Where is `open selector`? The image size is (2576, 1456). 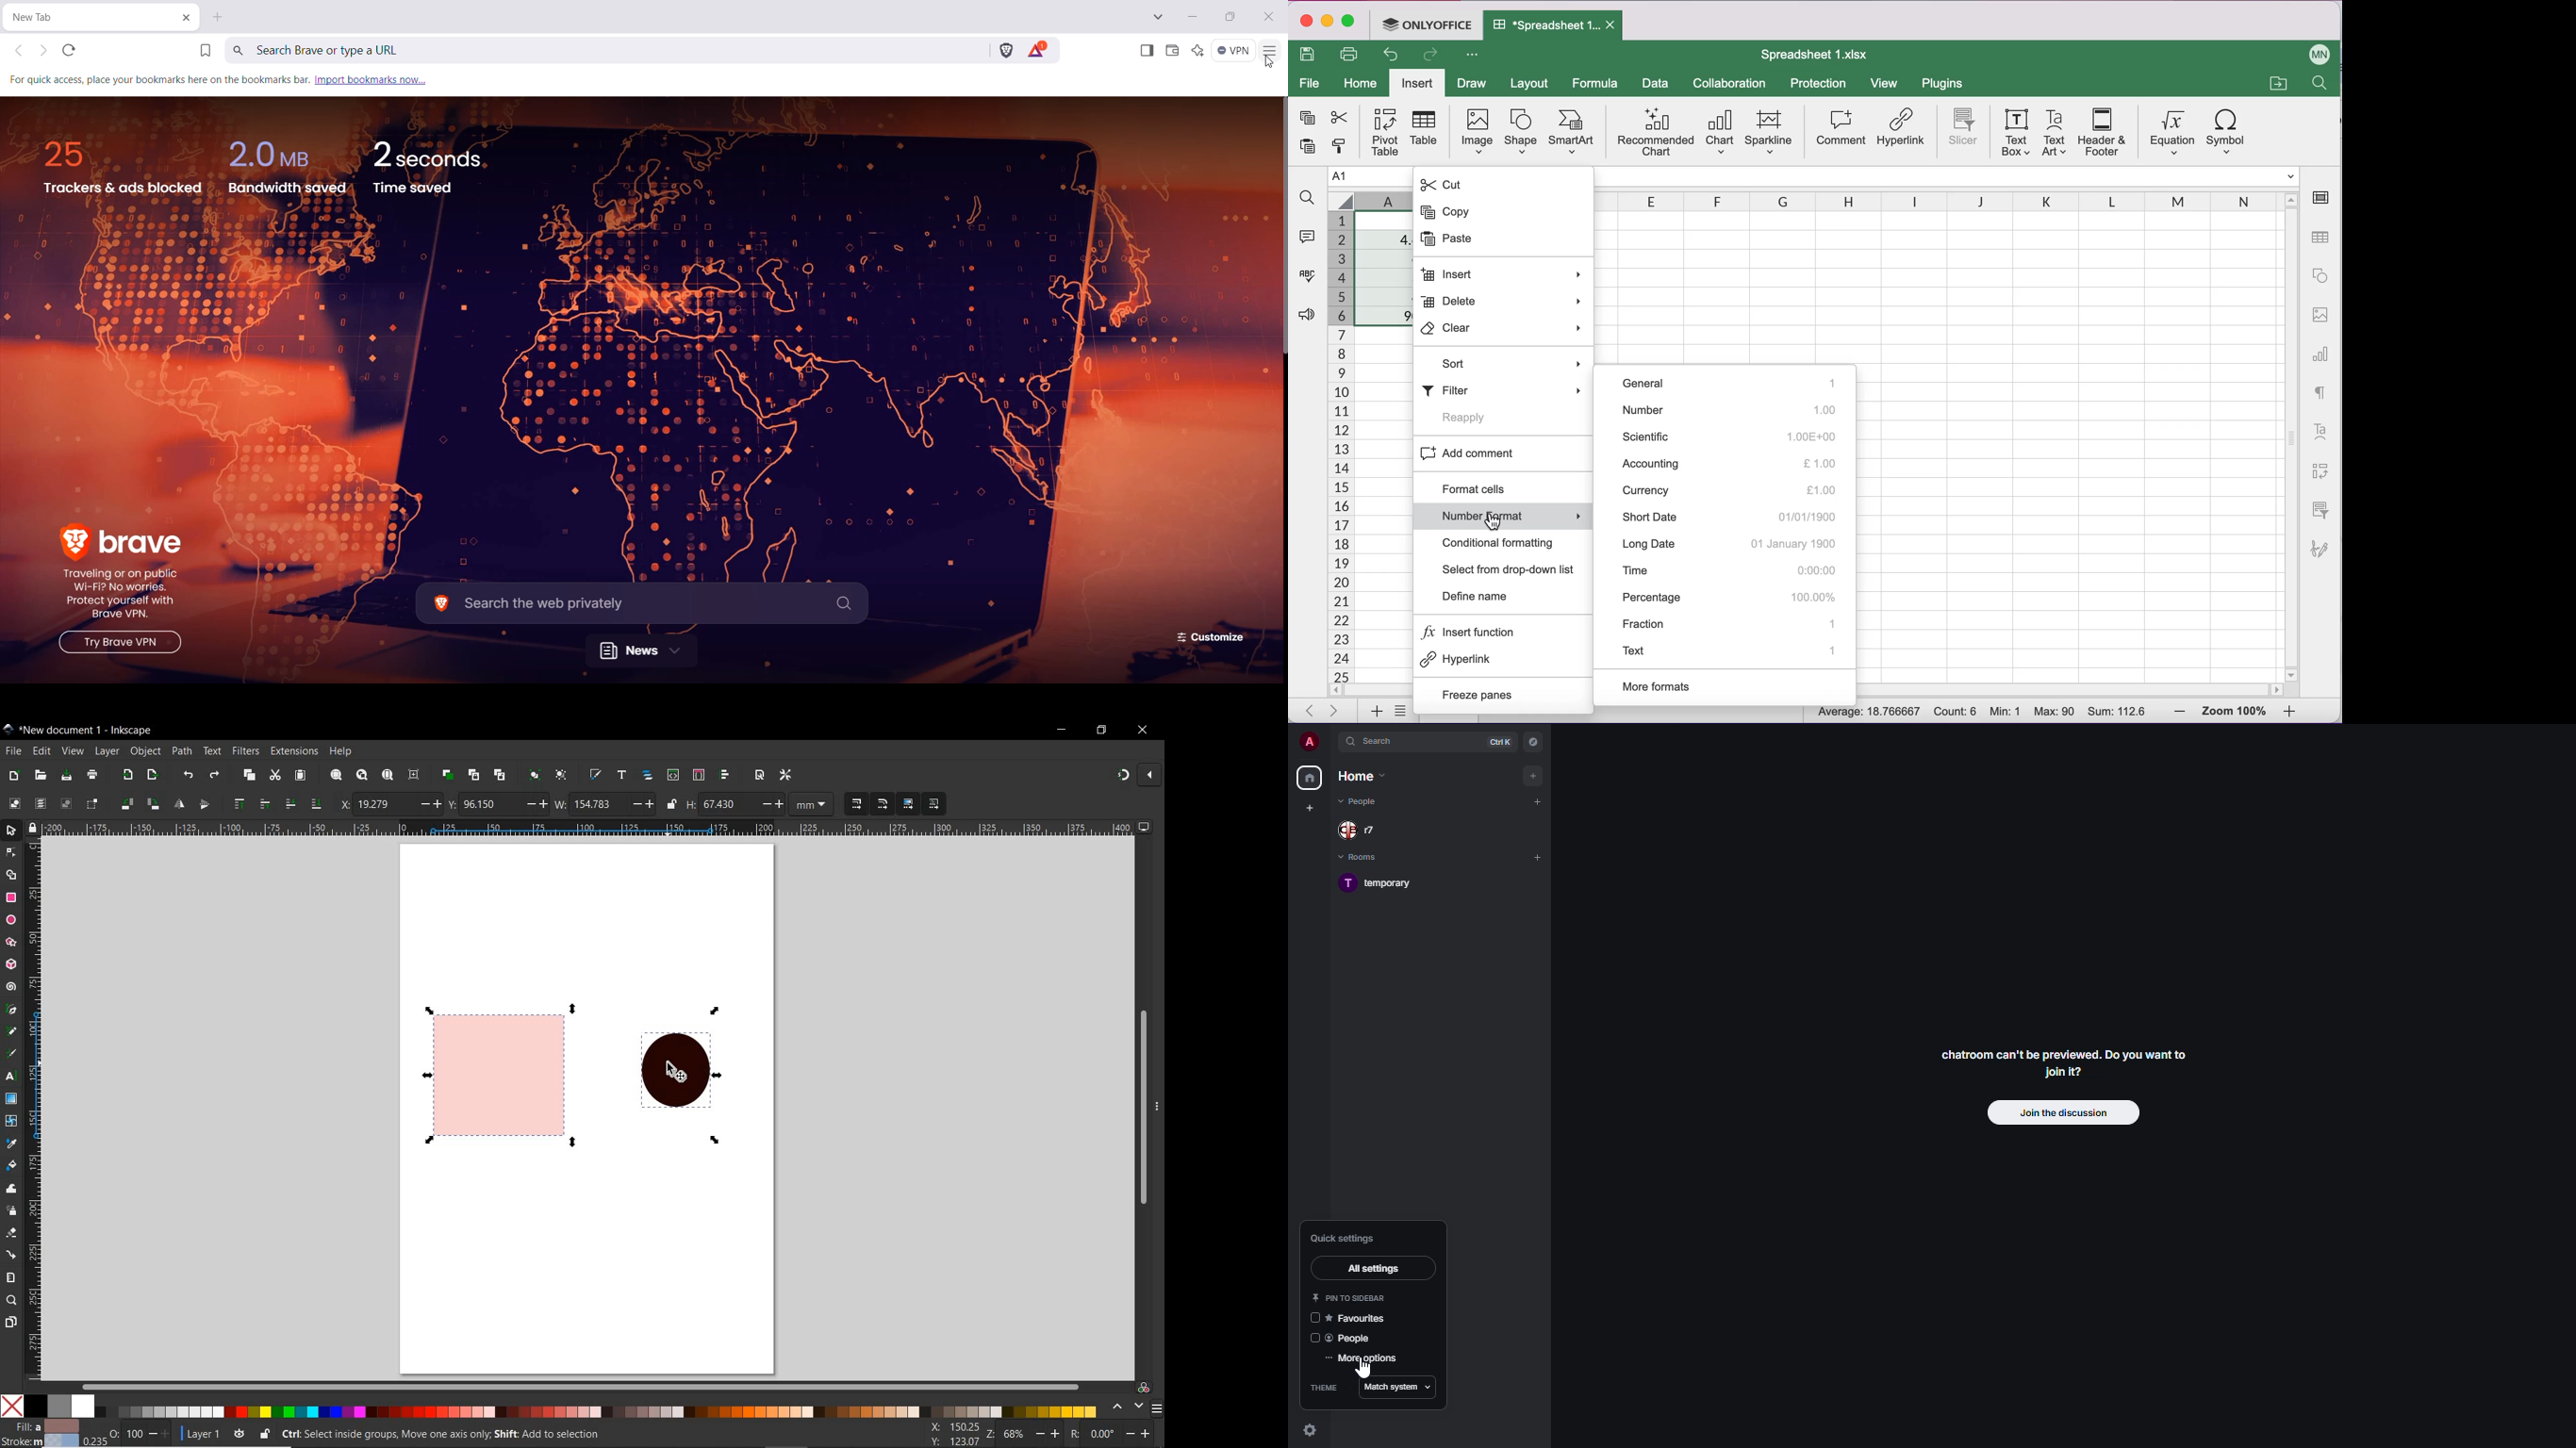
open selector is located at coordinates (698, 775).